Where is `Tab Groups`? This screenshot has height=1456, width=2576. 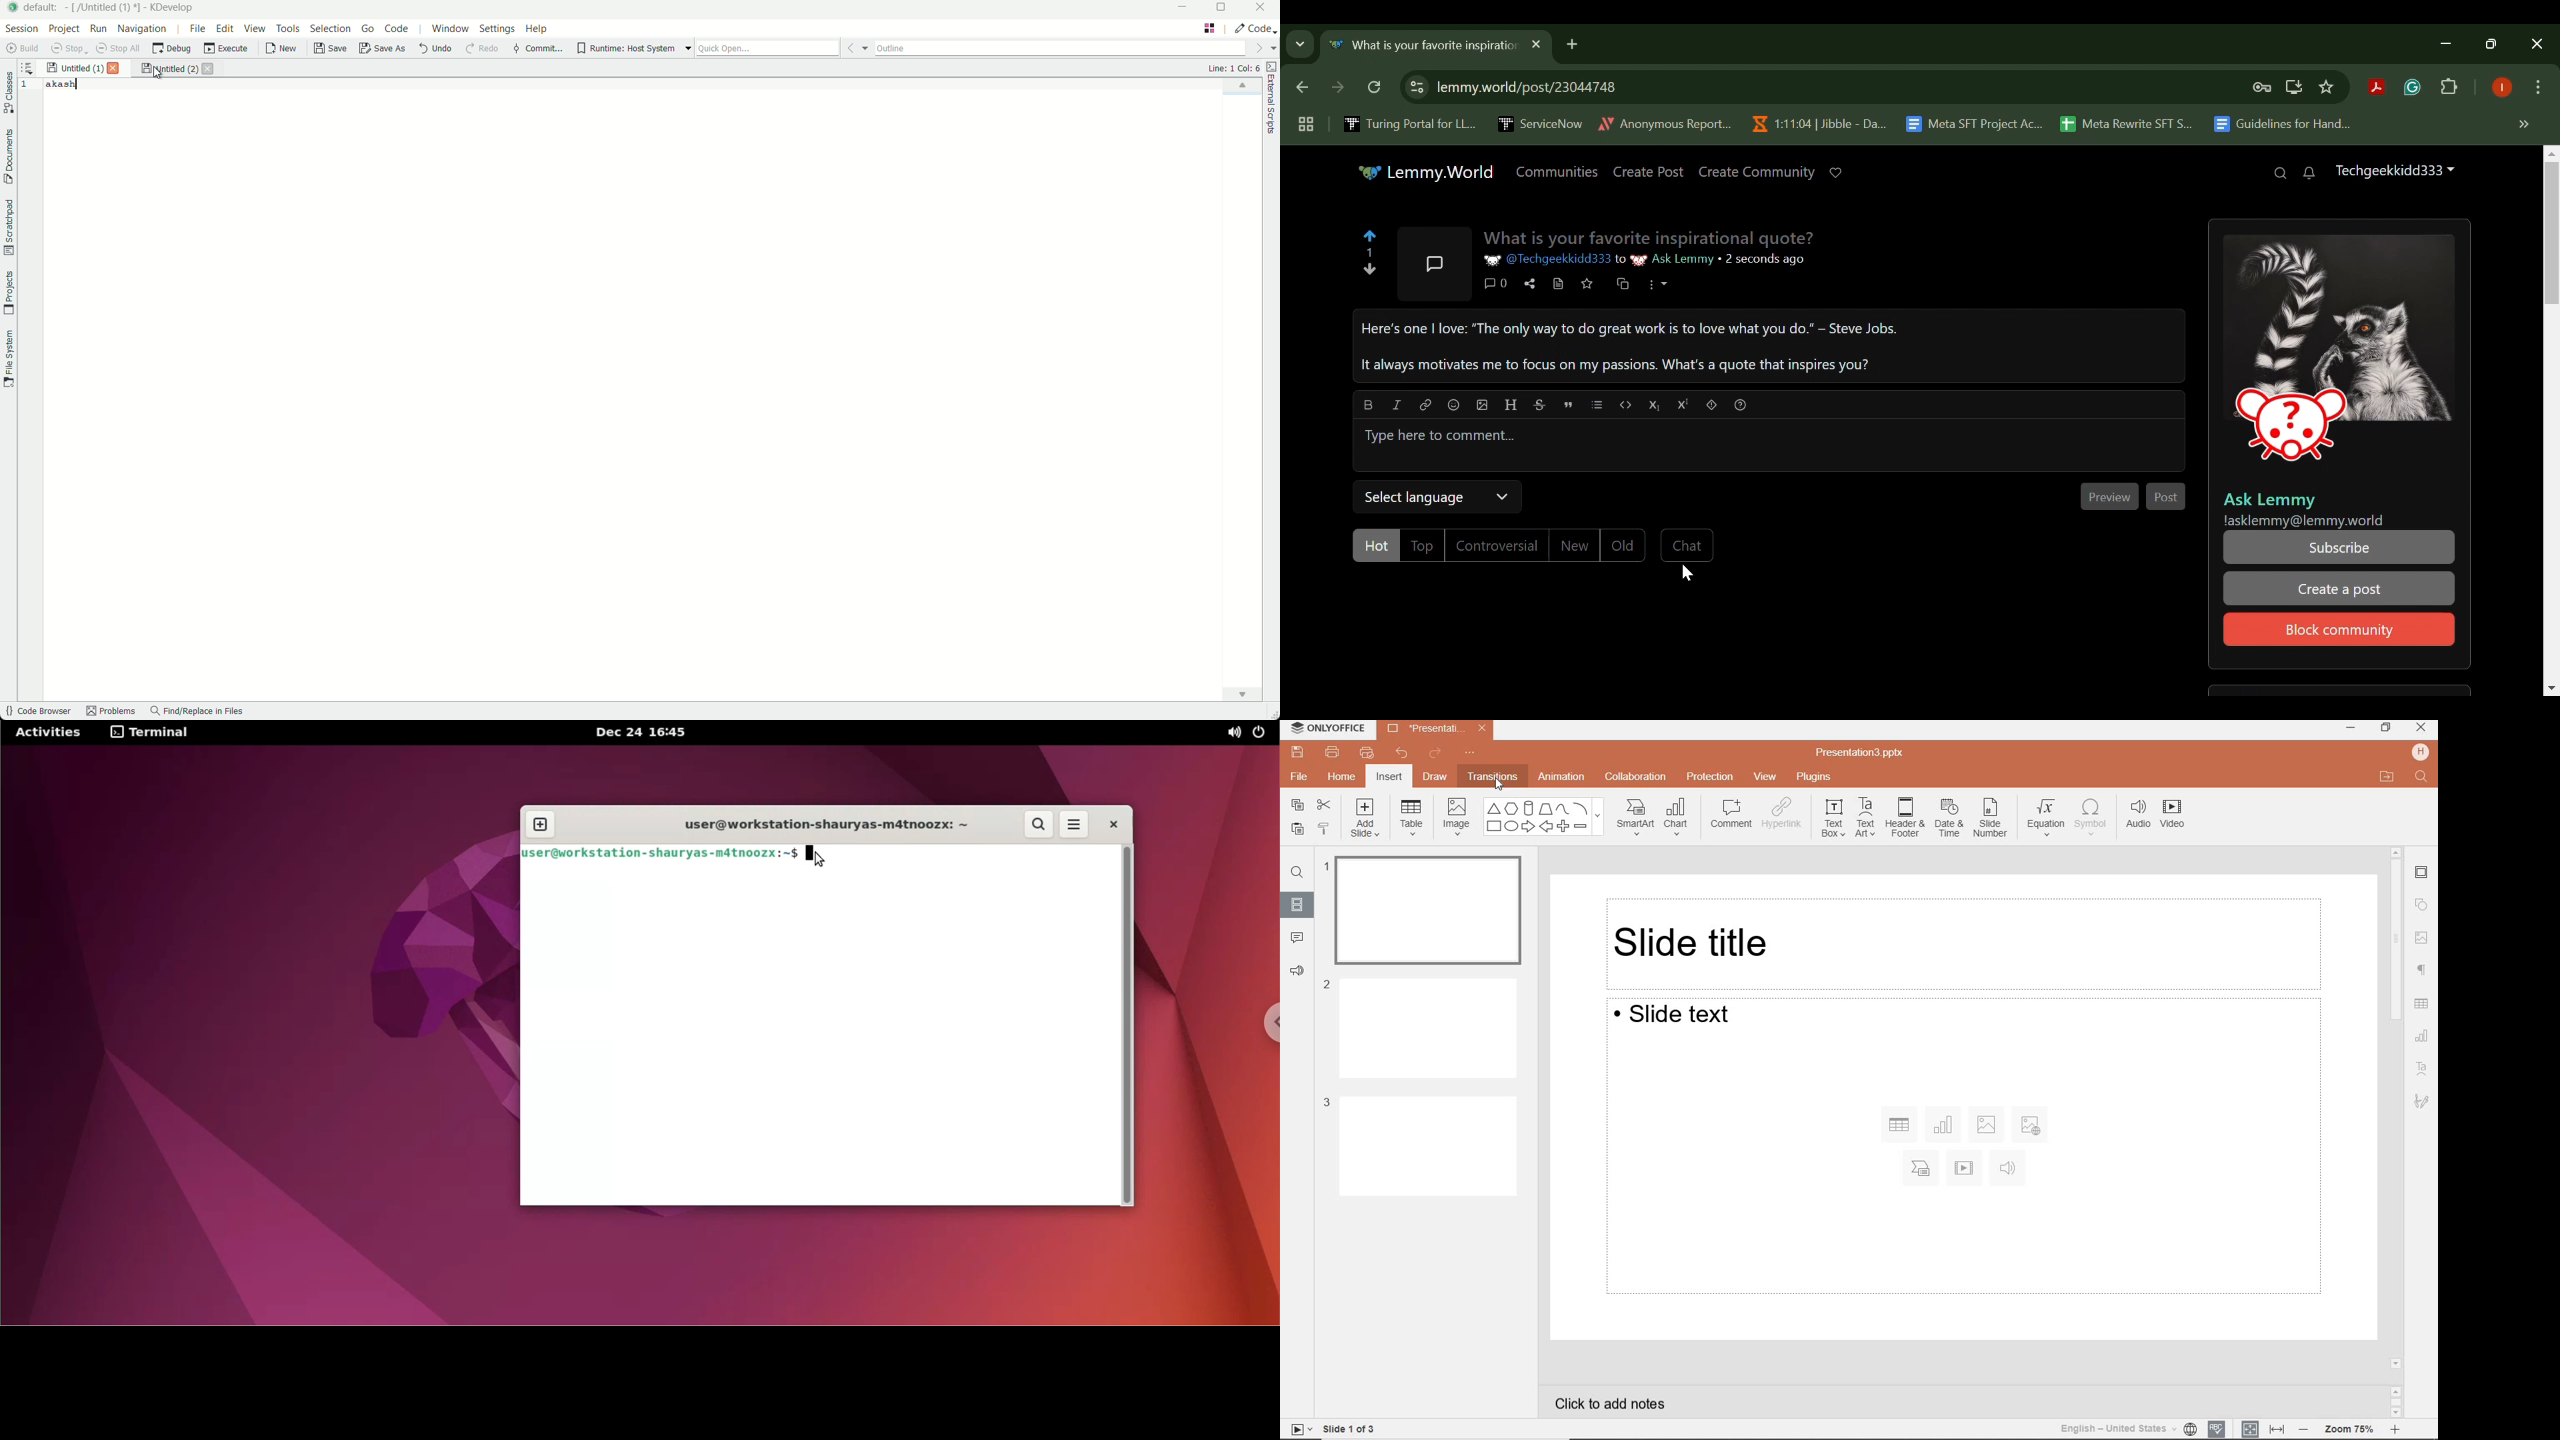
Tab Groups is located at coordinates (1303, 125).